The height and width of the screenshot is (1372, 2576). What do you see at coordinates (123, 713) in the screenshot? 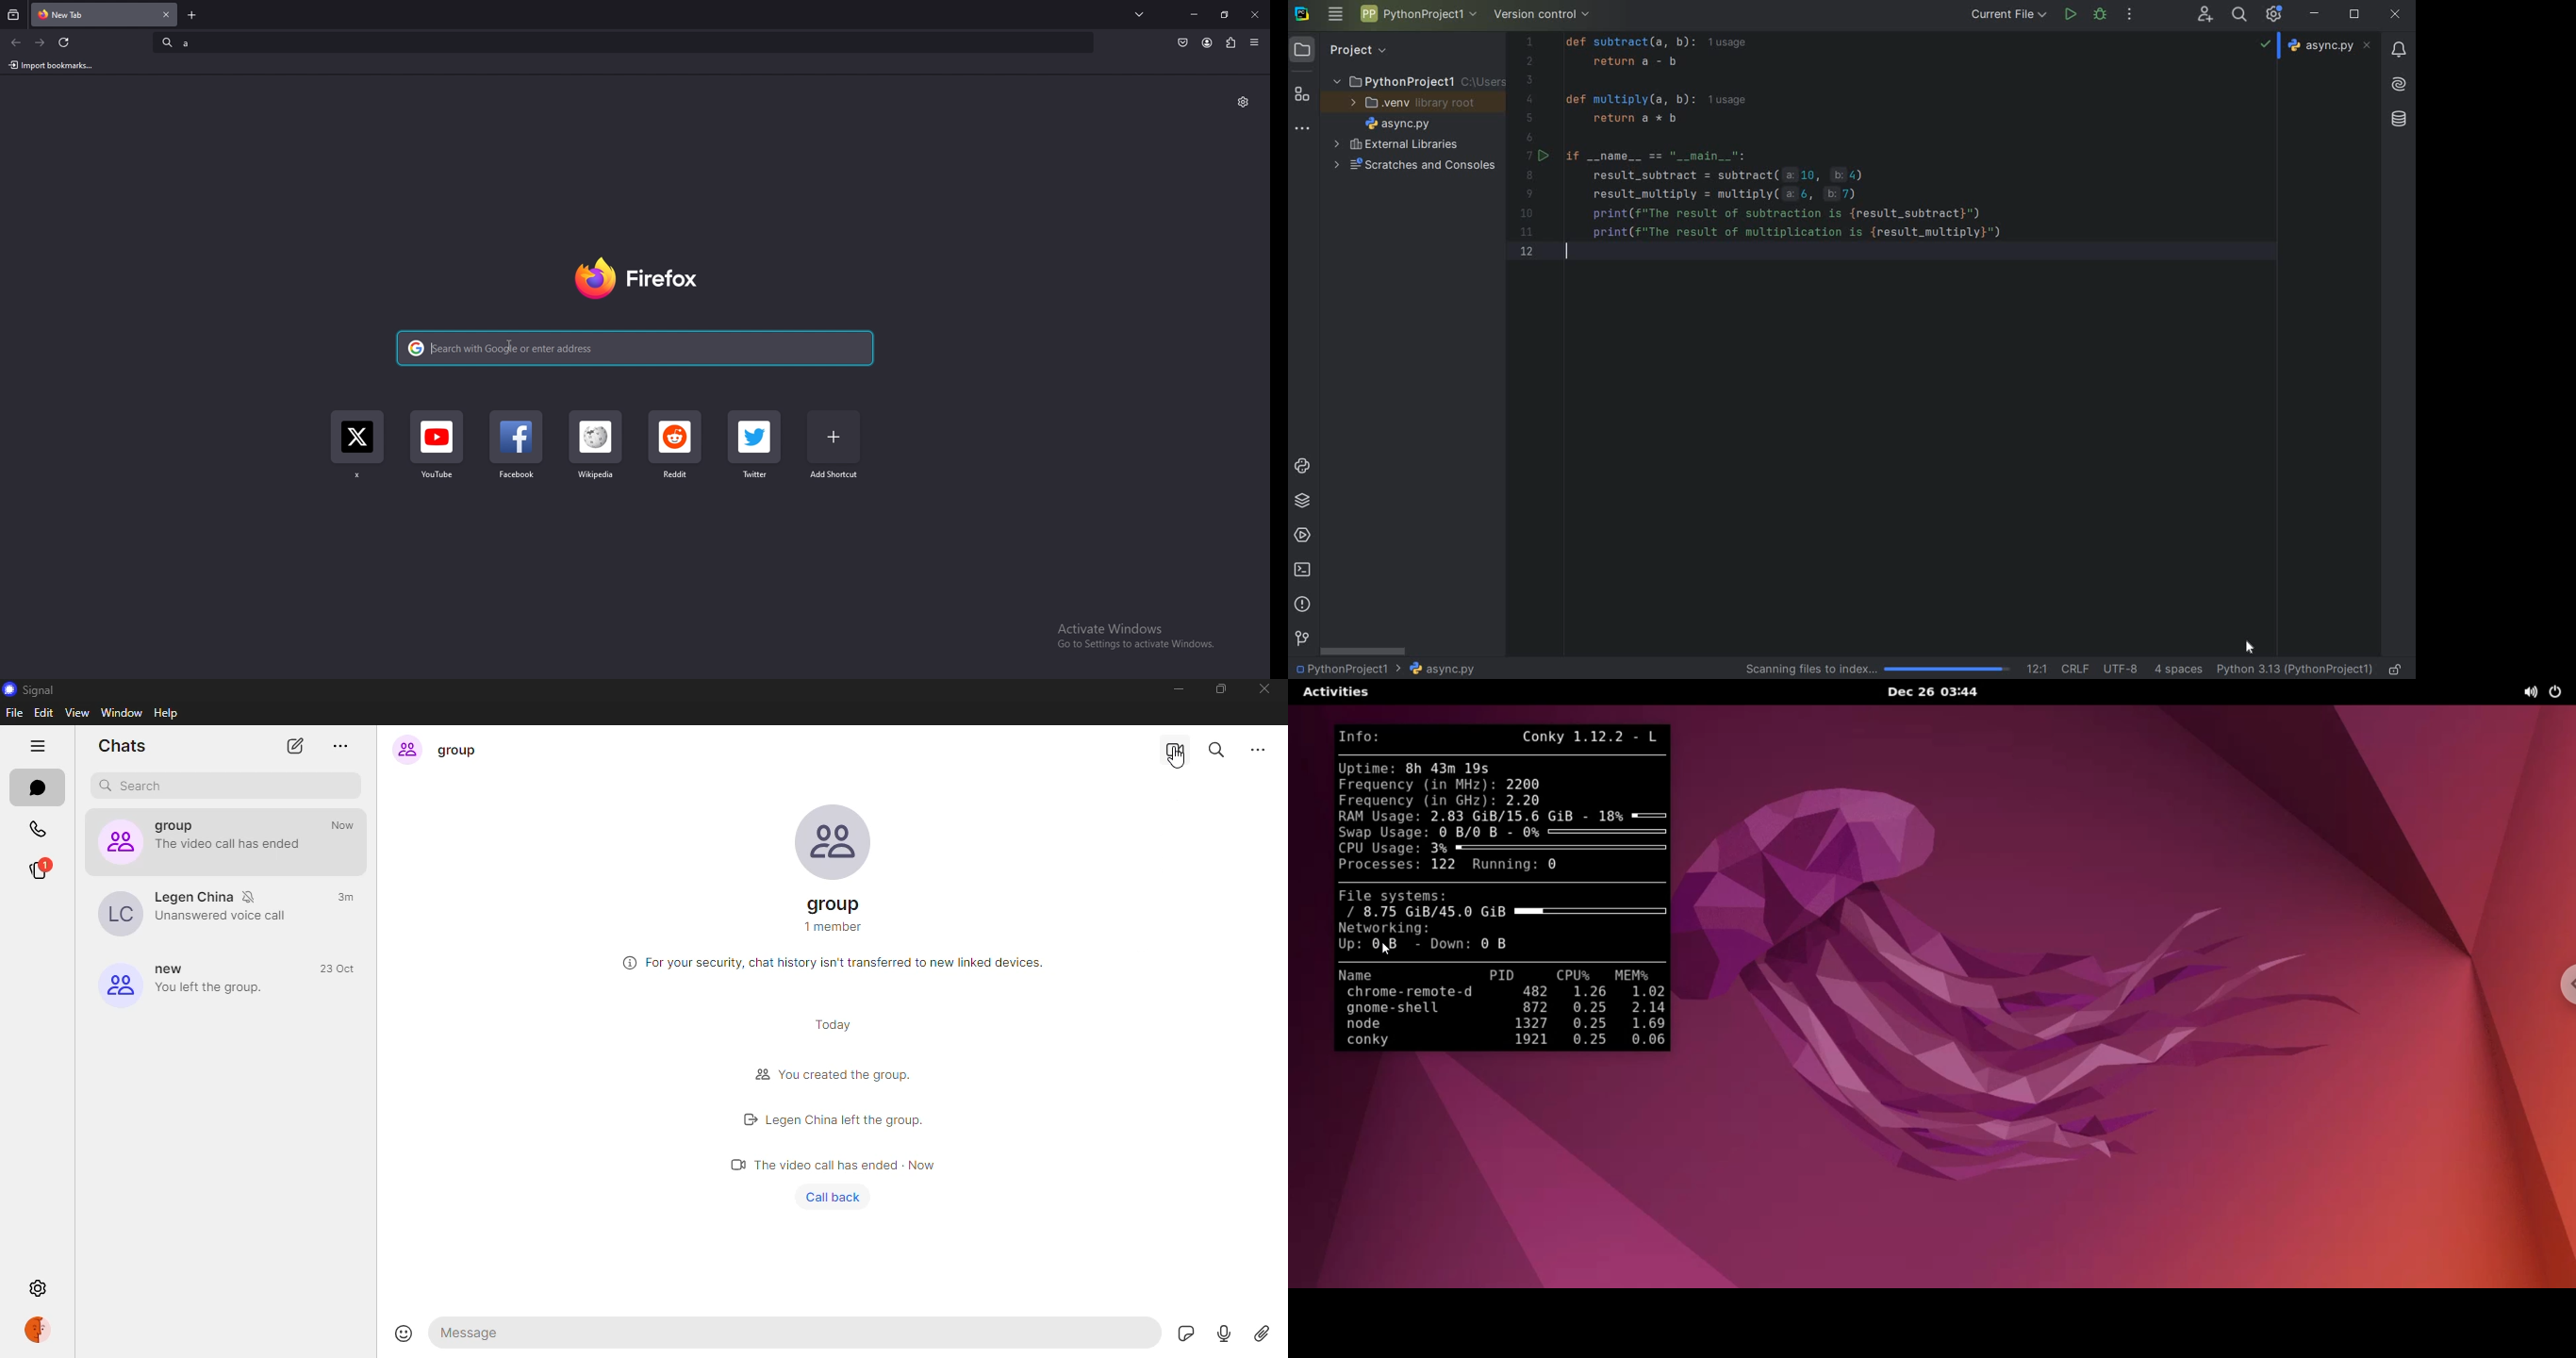
I see `window` at bounding box center [123, 713].